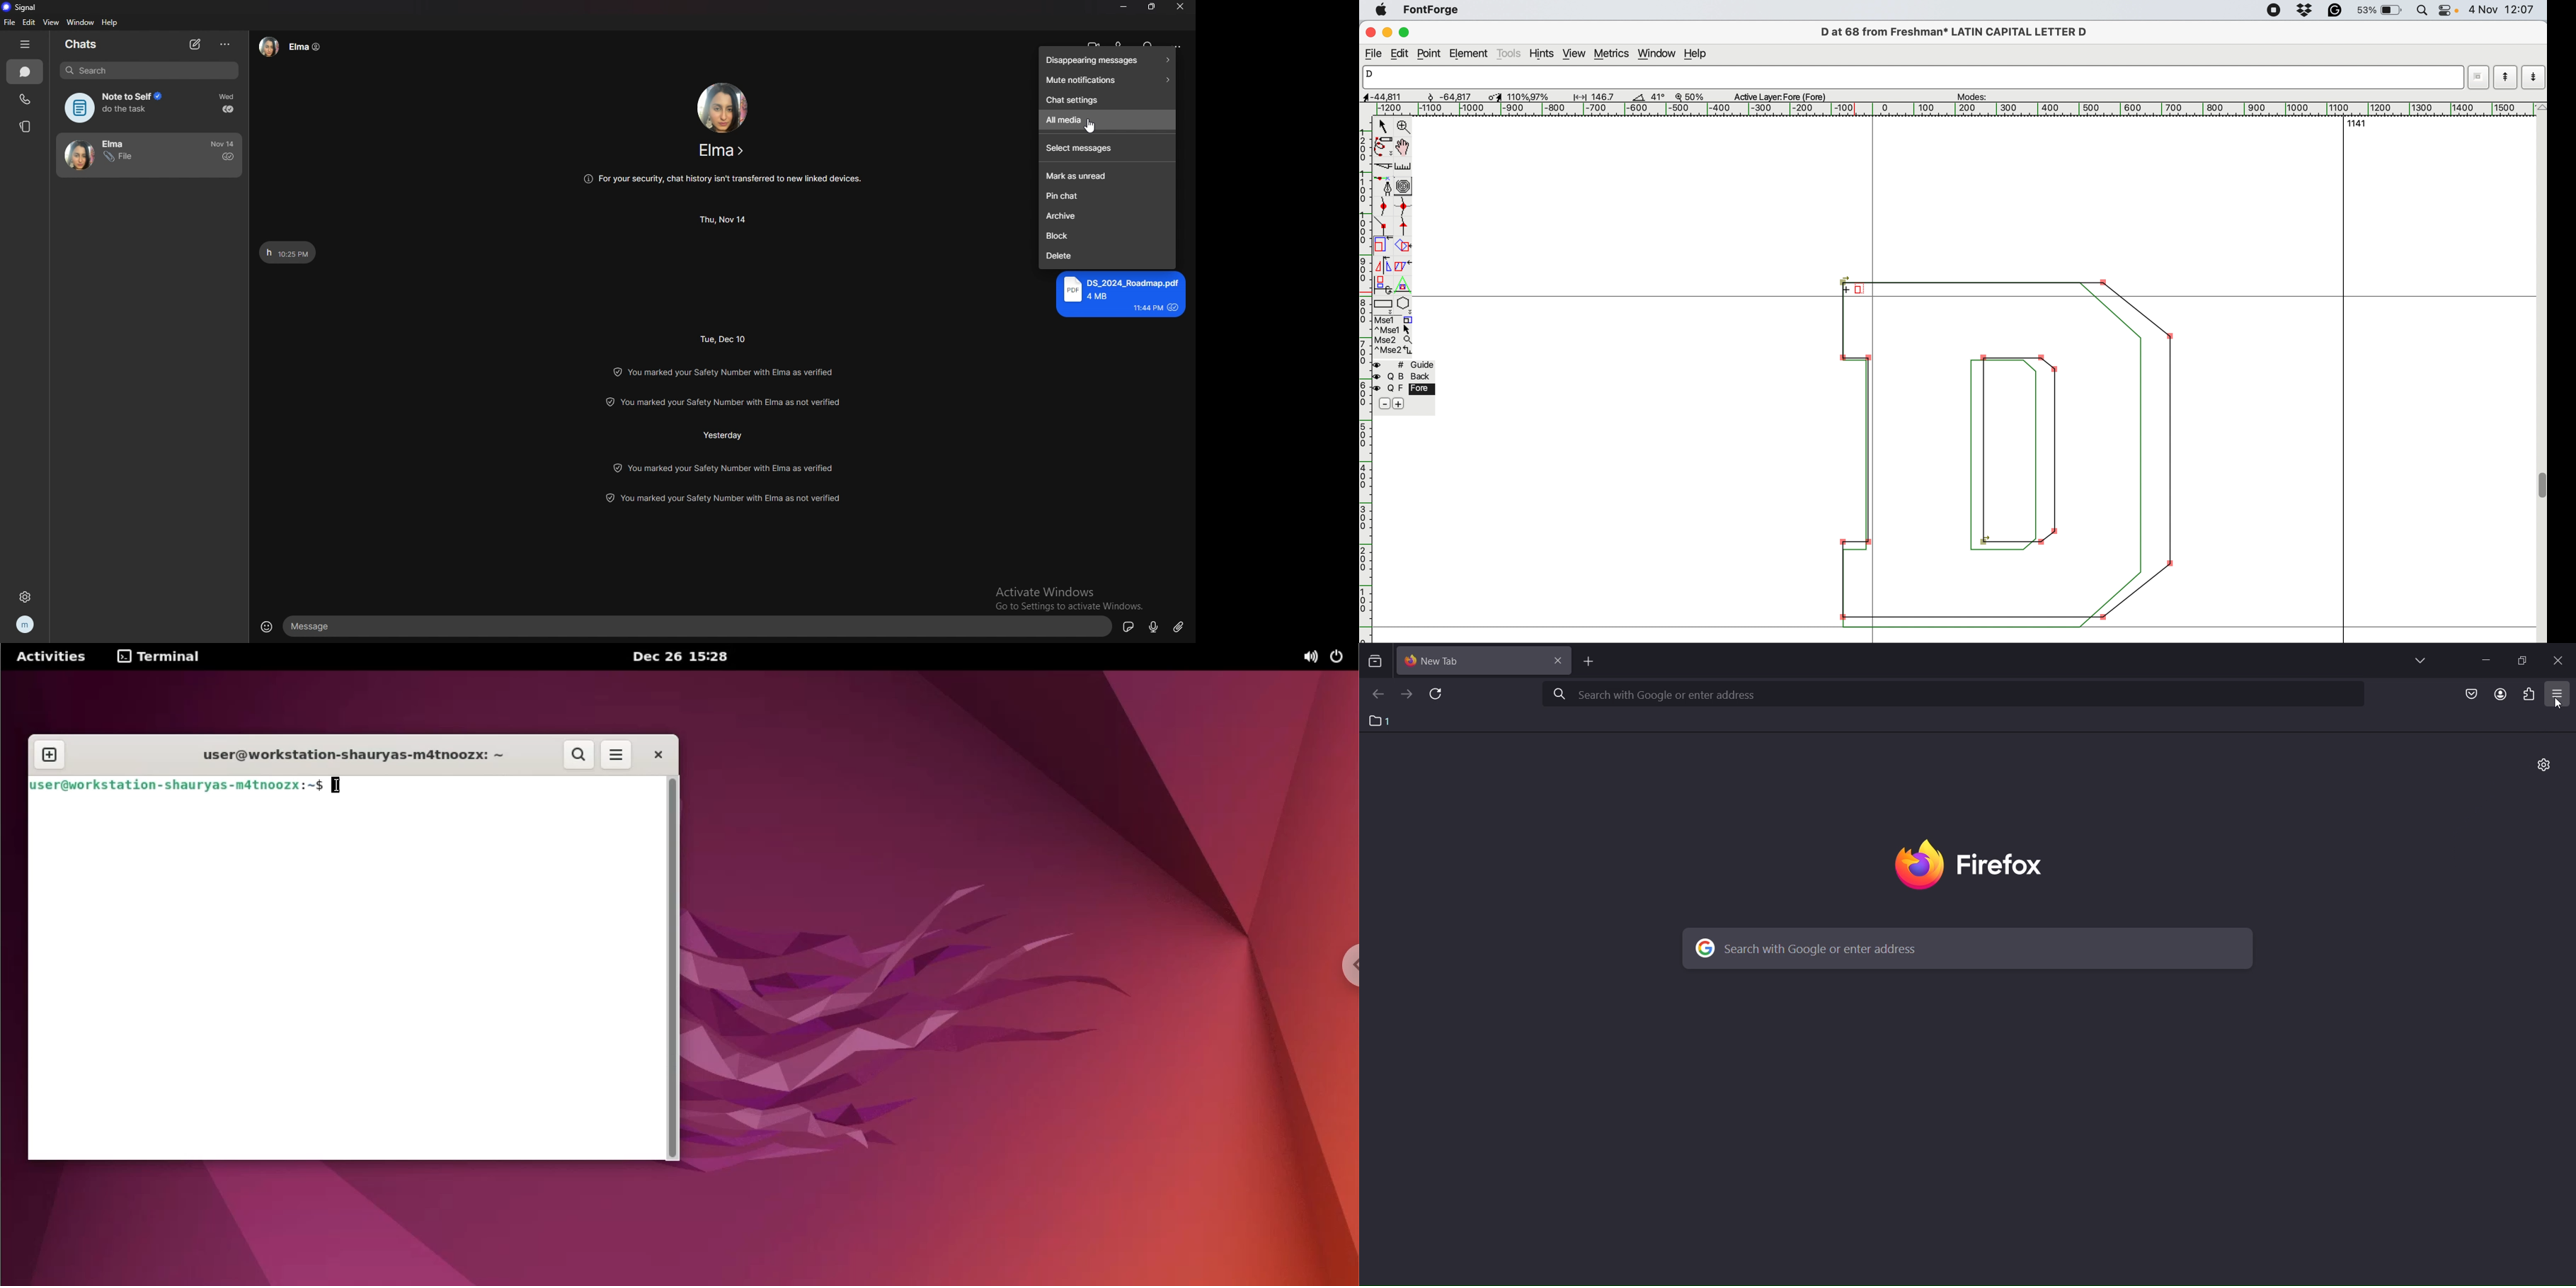  What do you see at coordinates (1492, 96) in the screenshot?
I see `dimensions` at bounding box center [1492, 96].